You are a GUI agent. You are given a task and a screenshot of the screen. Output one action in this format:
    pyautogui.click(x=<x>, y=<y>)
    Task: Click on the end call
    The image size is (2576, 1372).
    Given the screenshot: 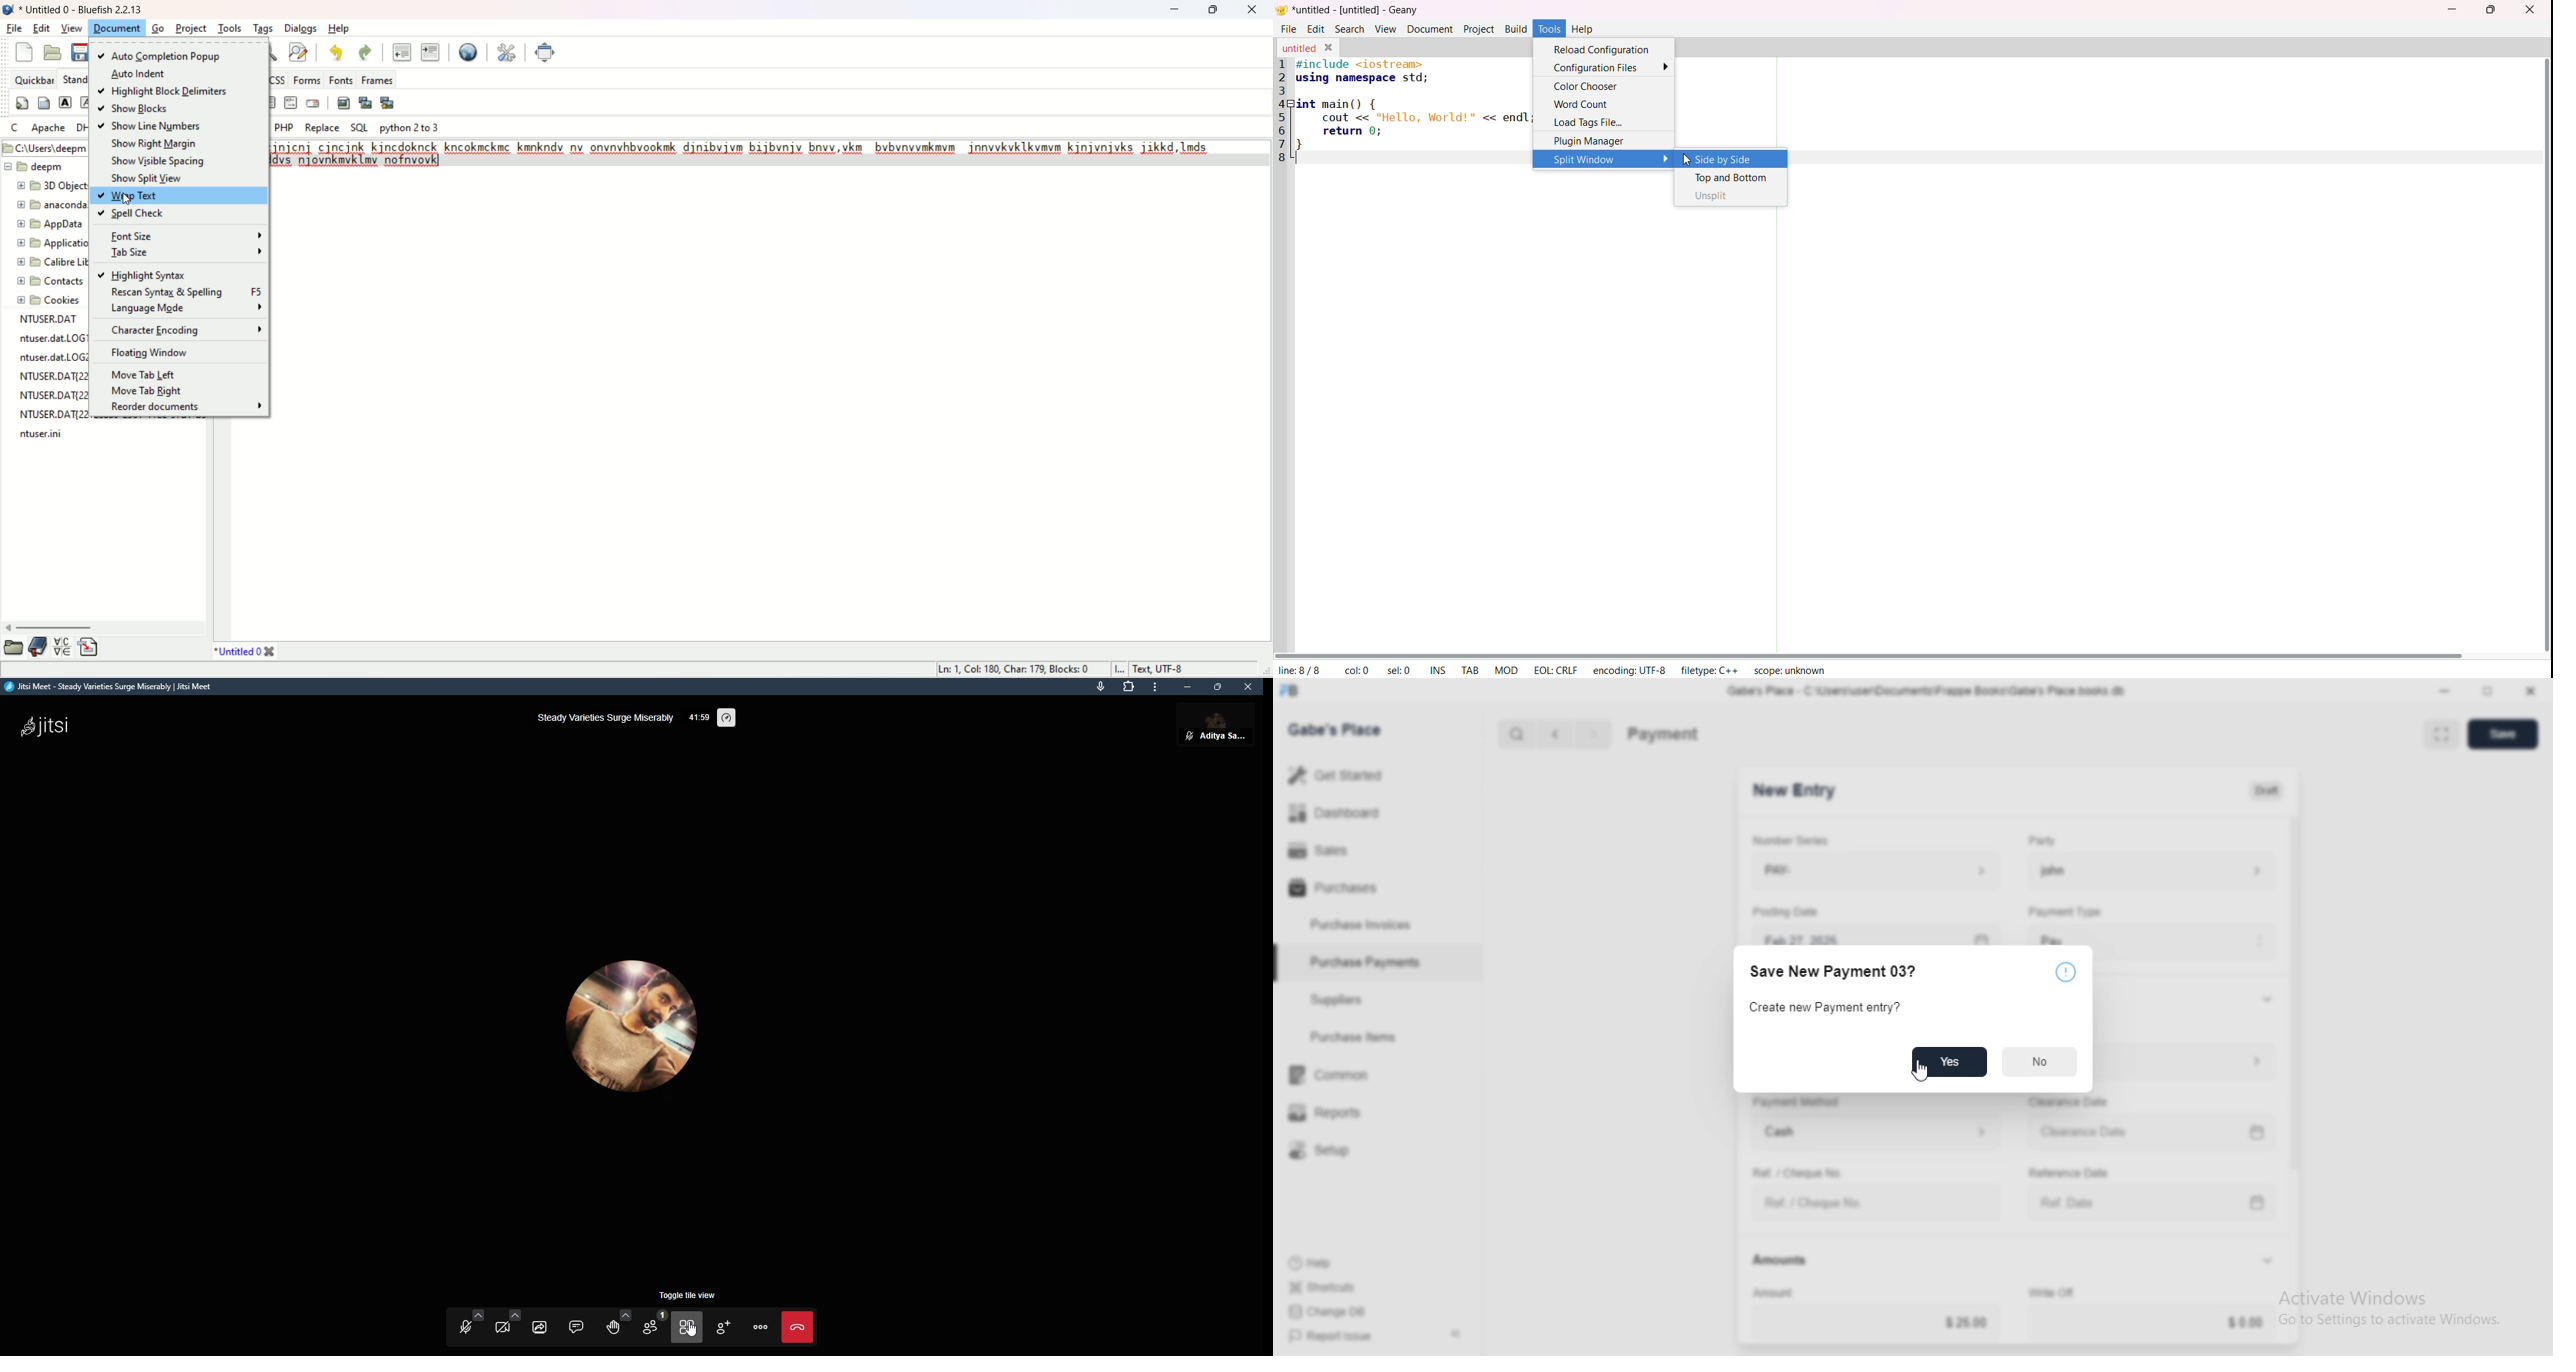 What is the action you would take?
    pyautogui.click(x=799, y=1328)
    